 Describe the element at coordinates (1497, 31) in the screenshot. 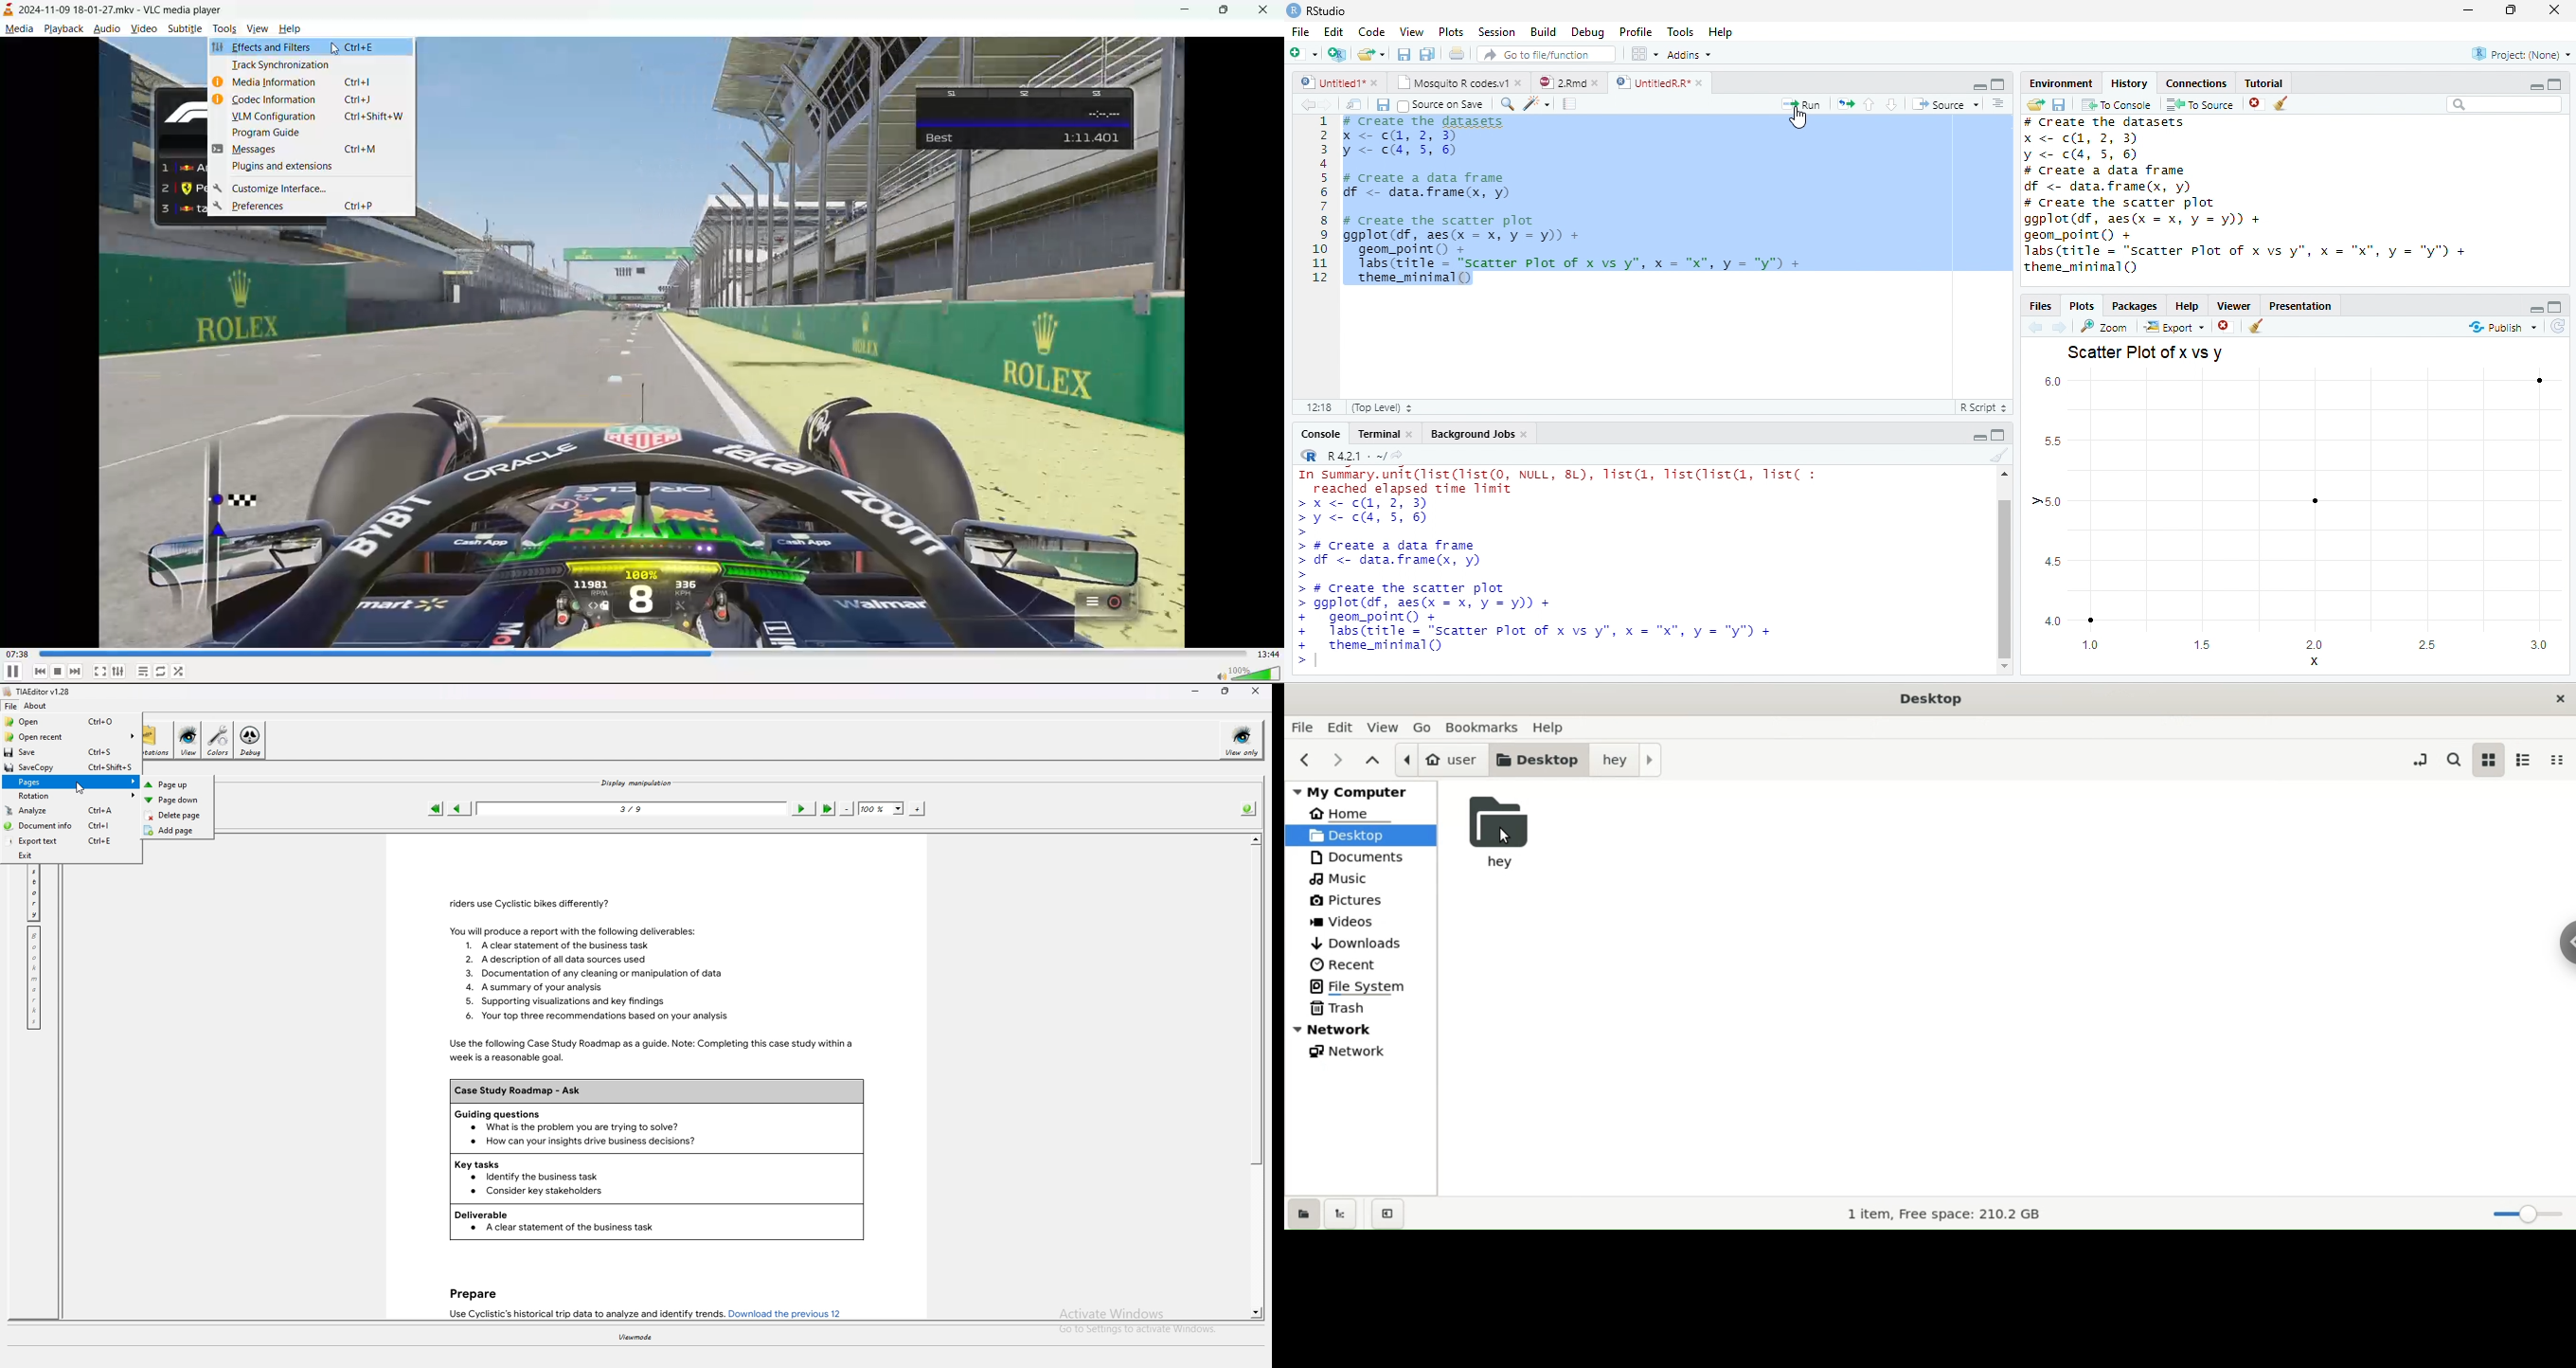

I see `Session` at that location.